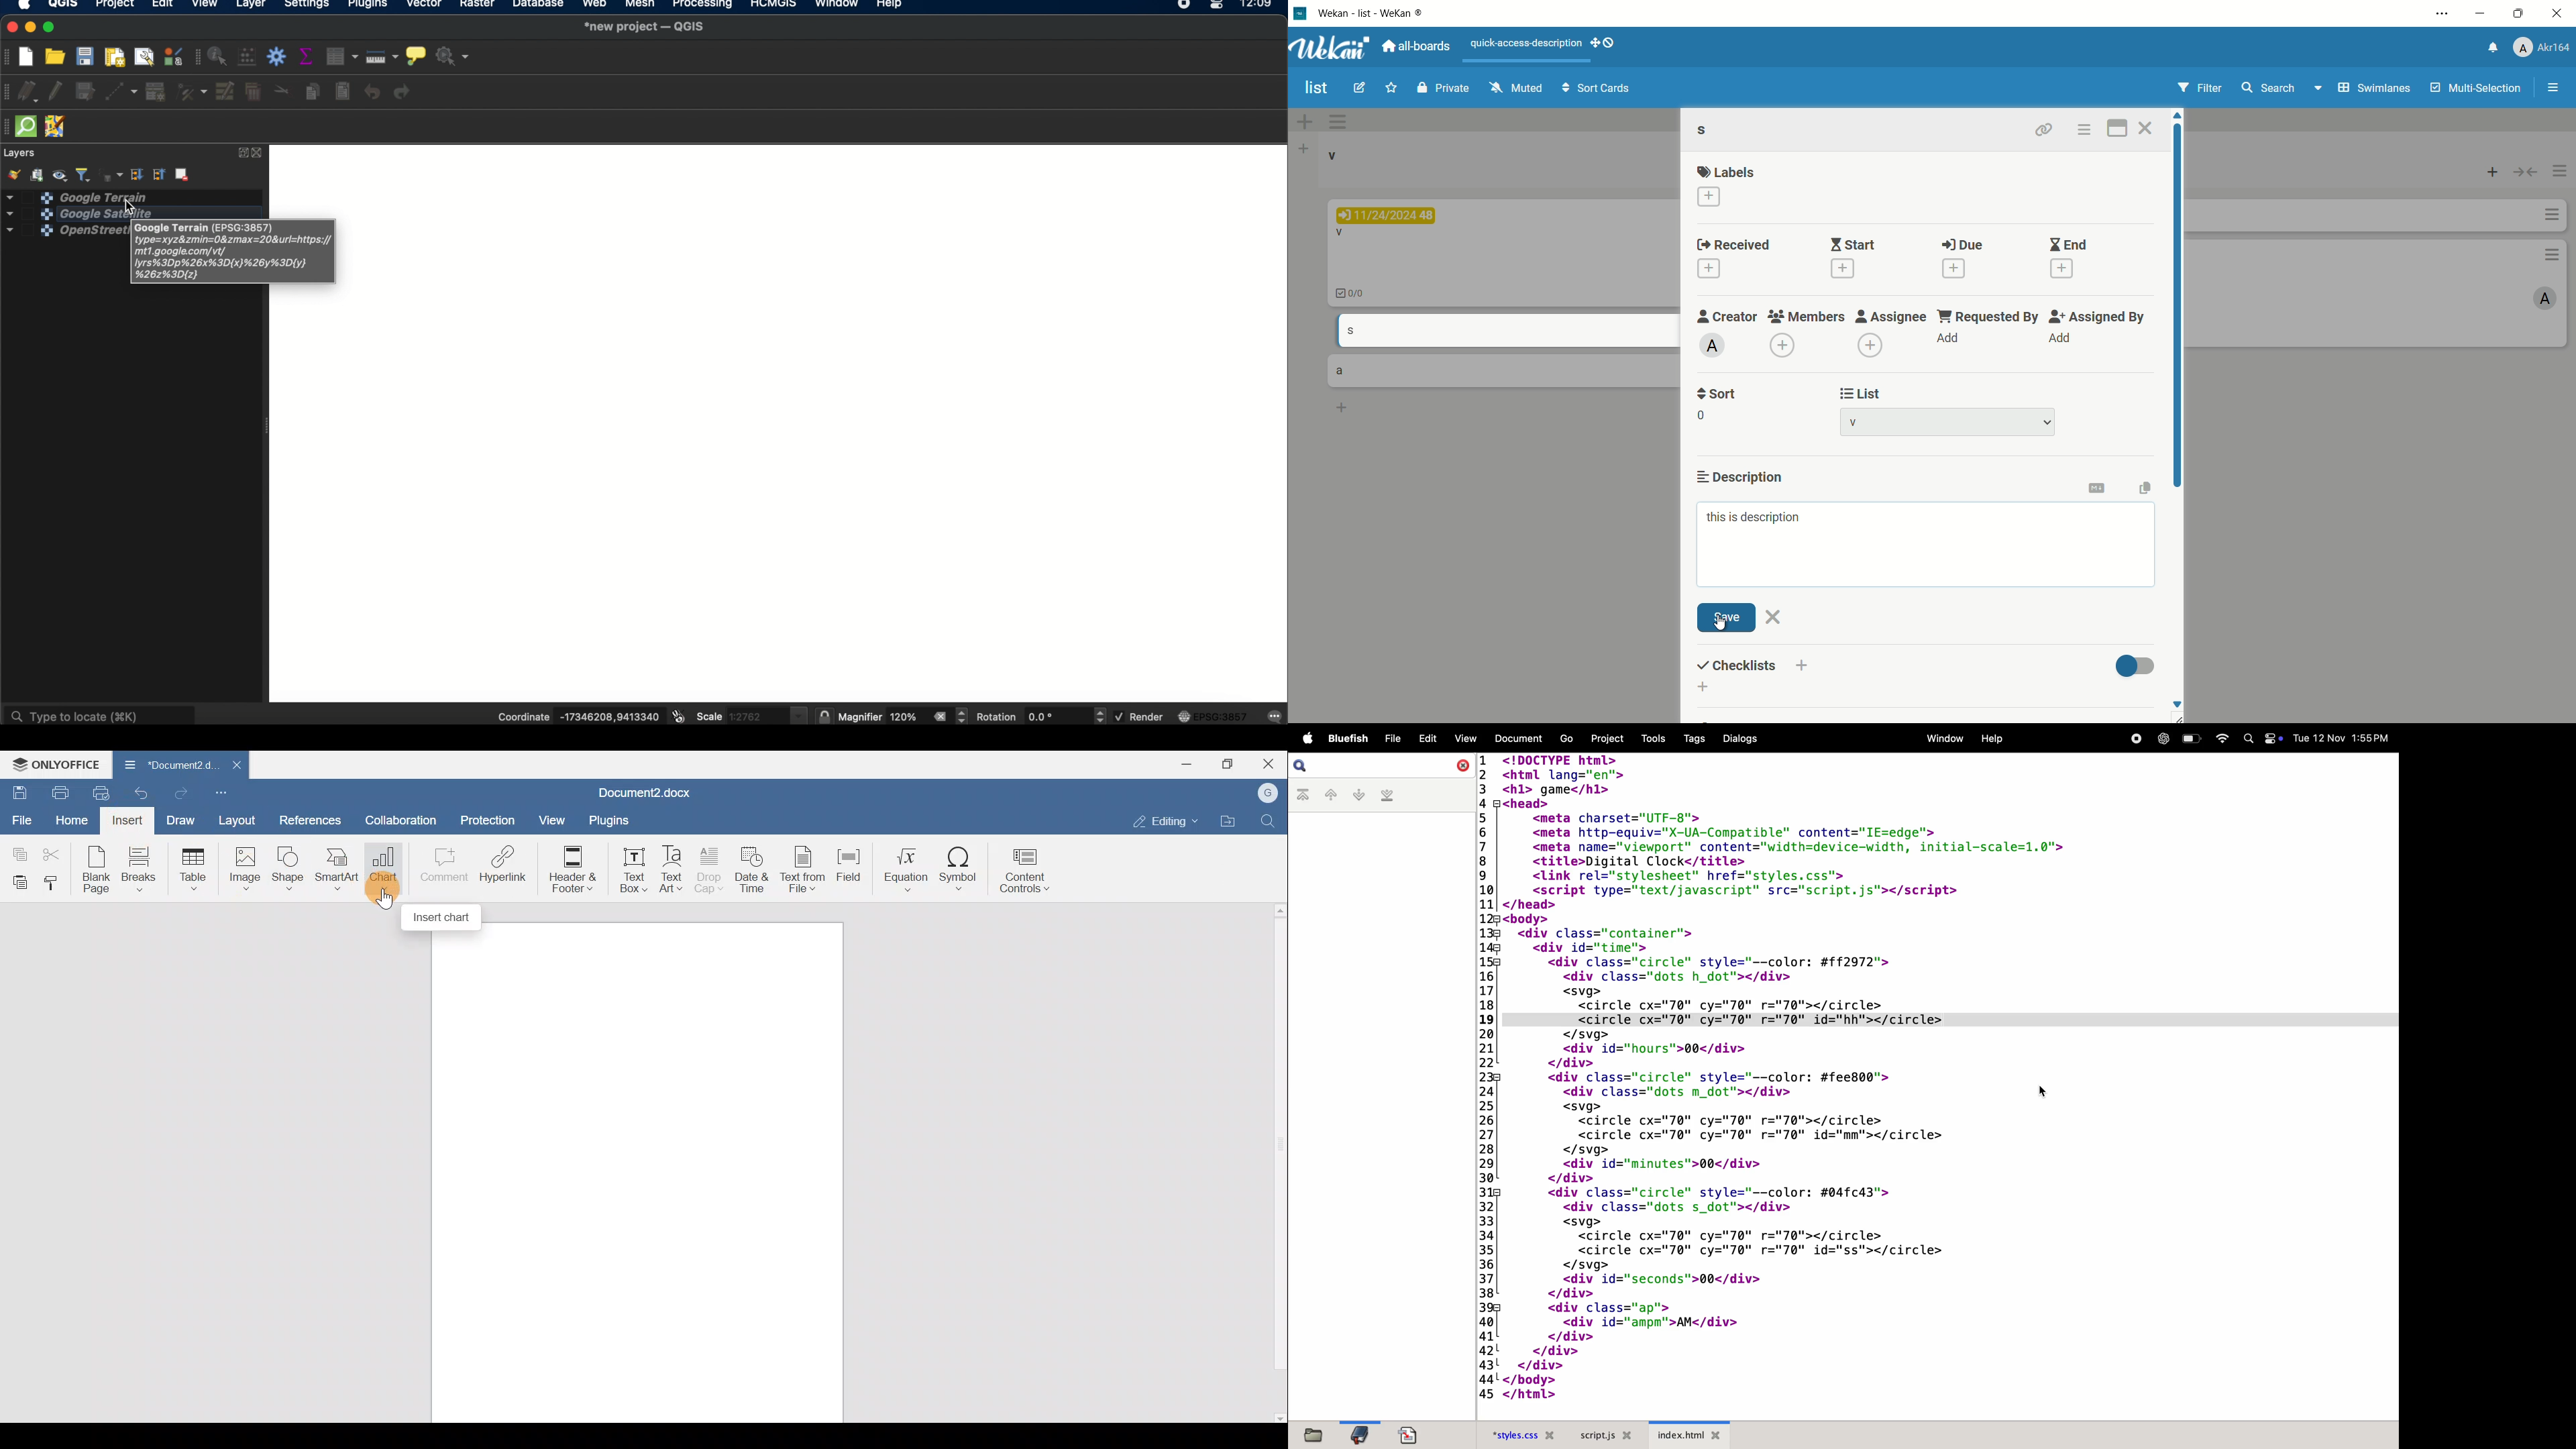 The image size is (2576, 1456). What do you see at coordinates (2189, 739) in the screenshot?
I see `battery` at bounding box center [2189, 739].